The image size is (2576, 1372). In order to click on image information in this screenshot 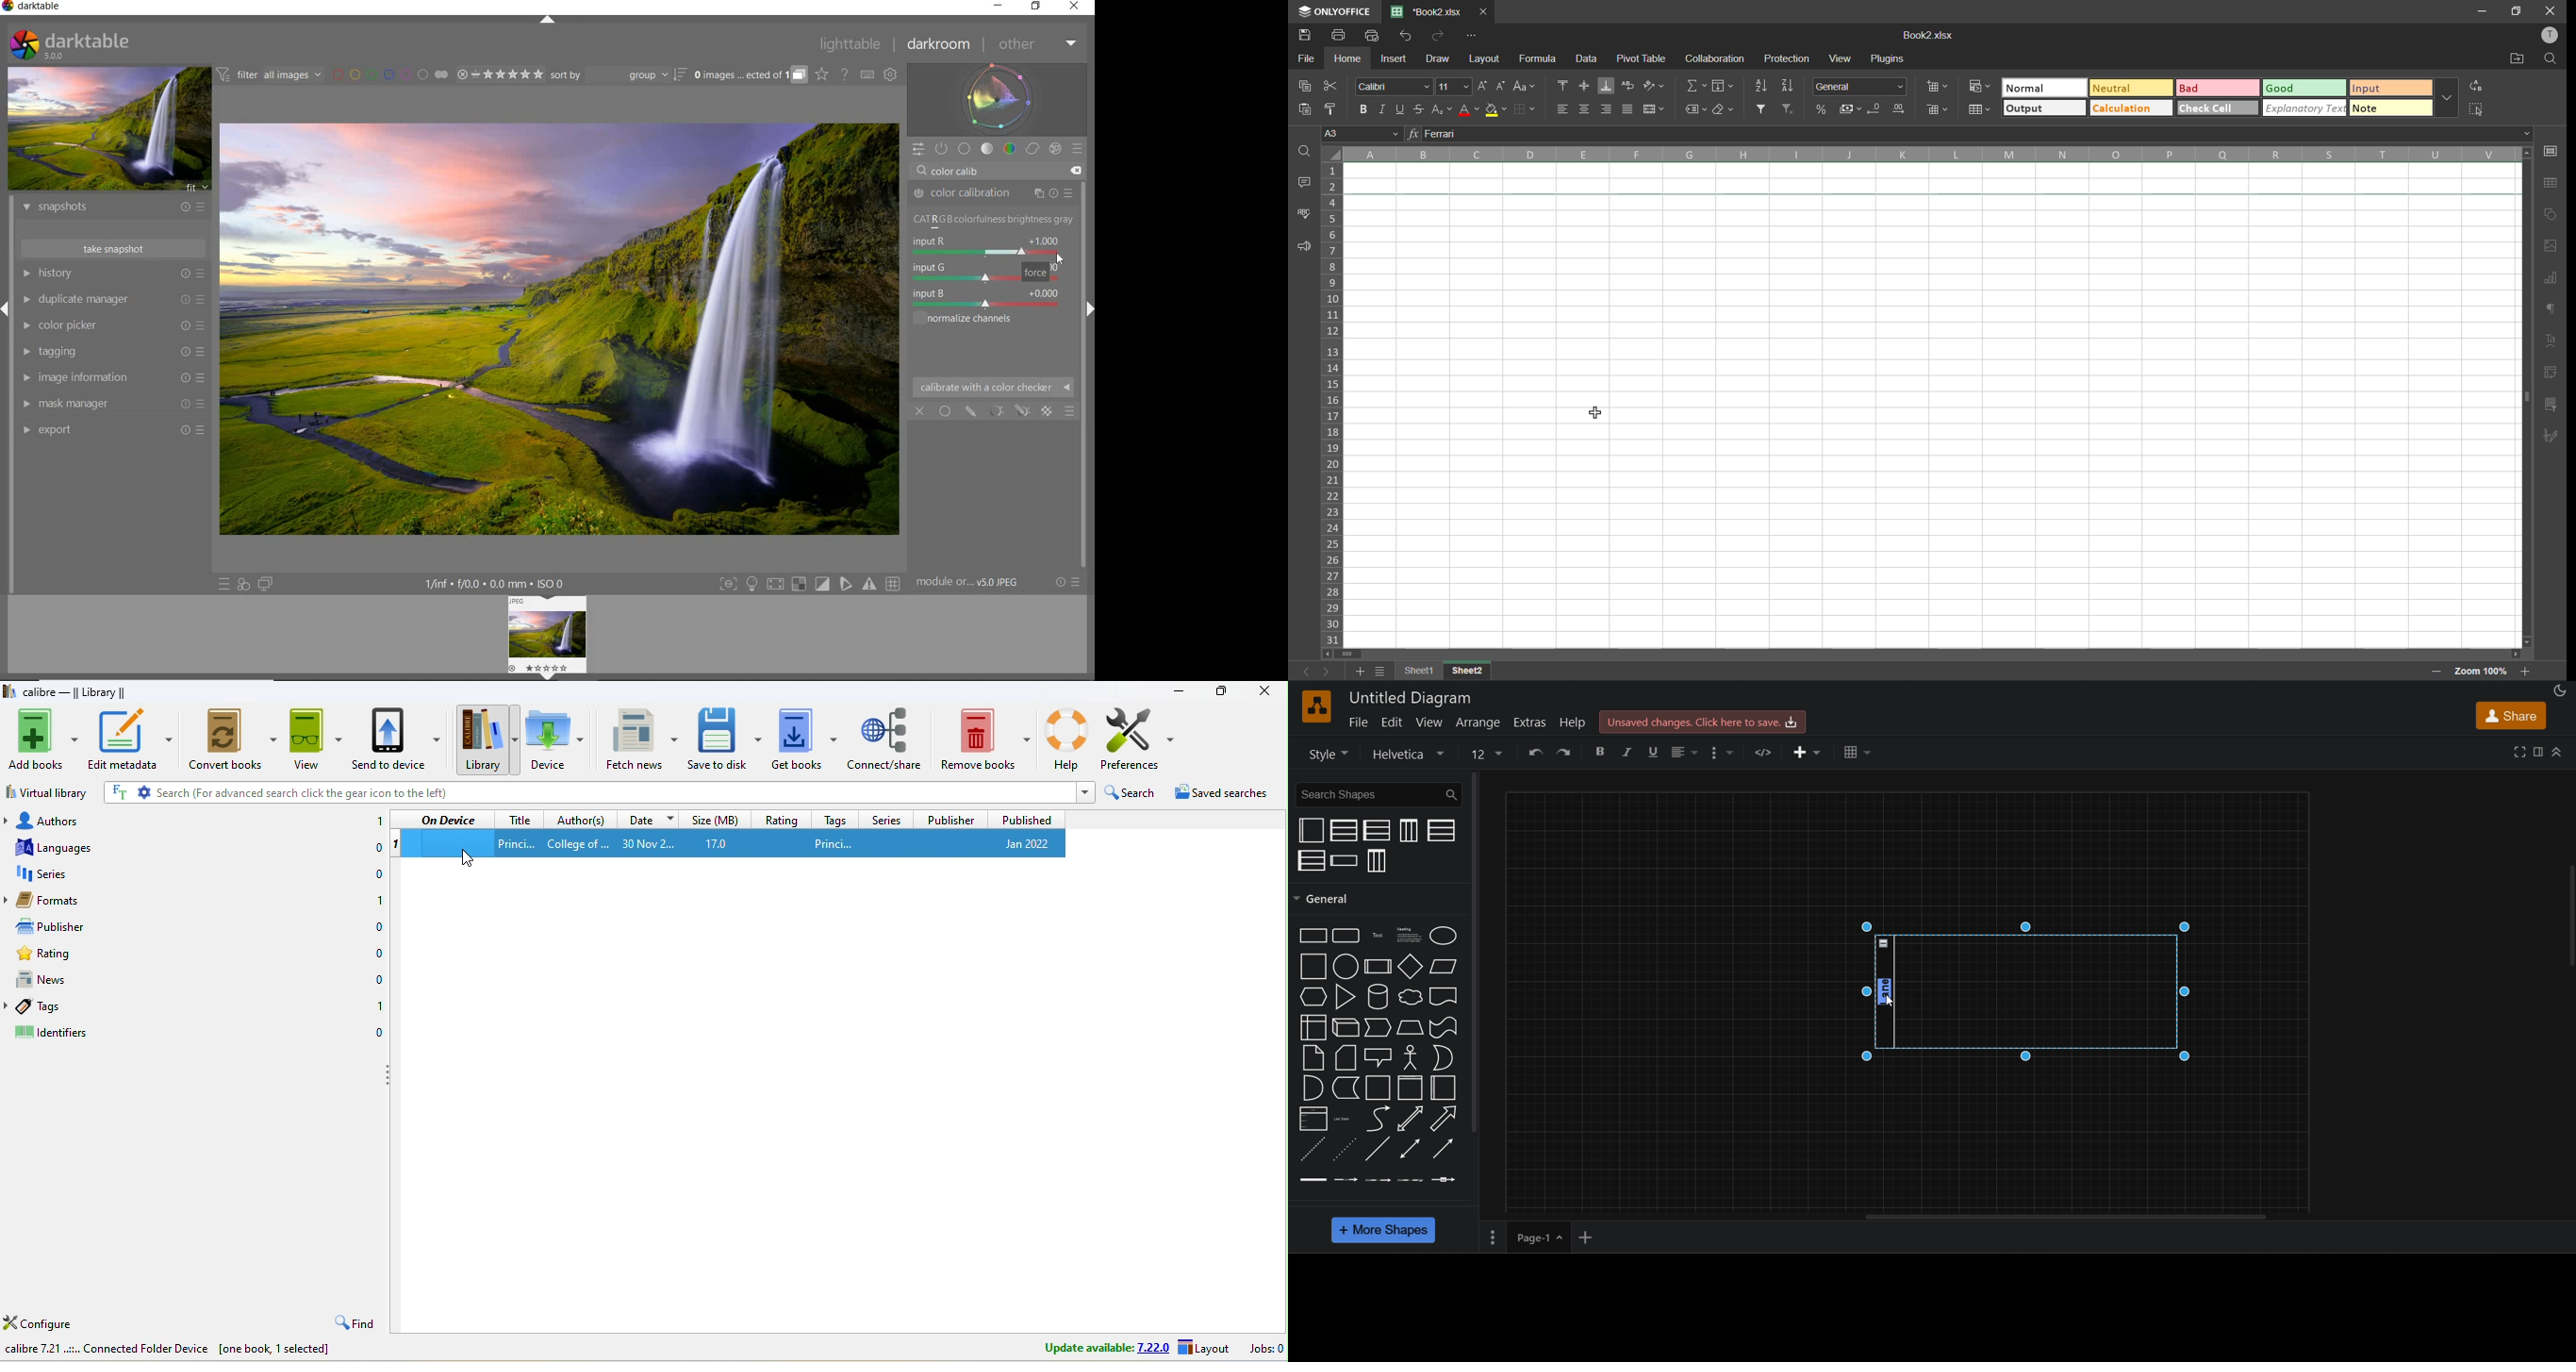, I will do `click(112, 378)`.